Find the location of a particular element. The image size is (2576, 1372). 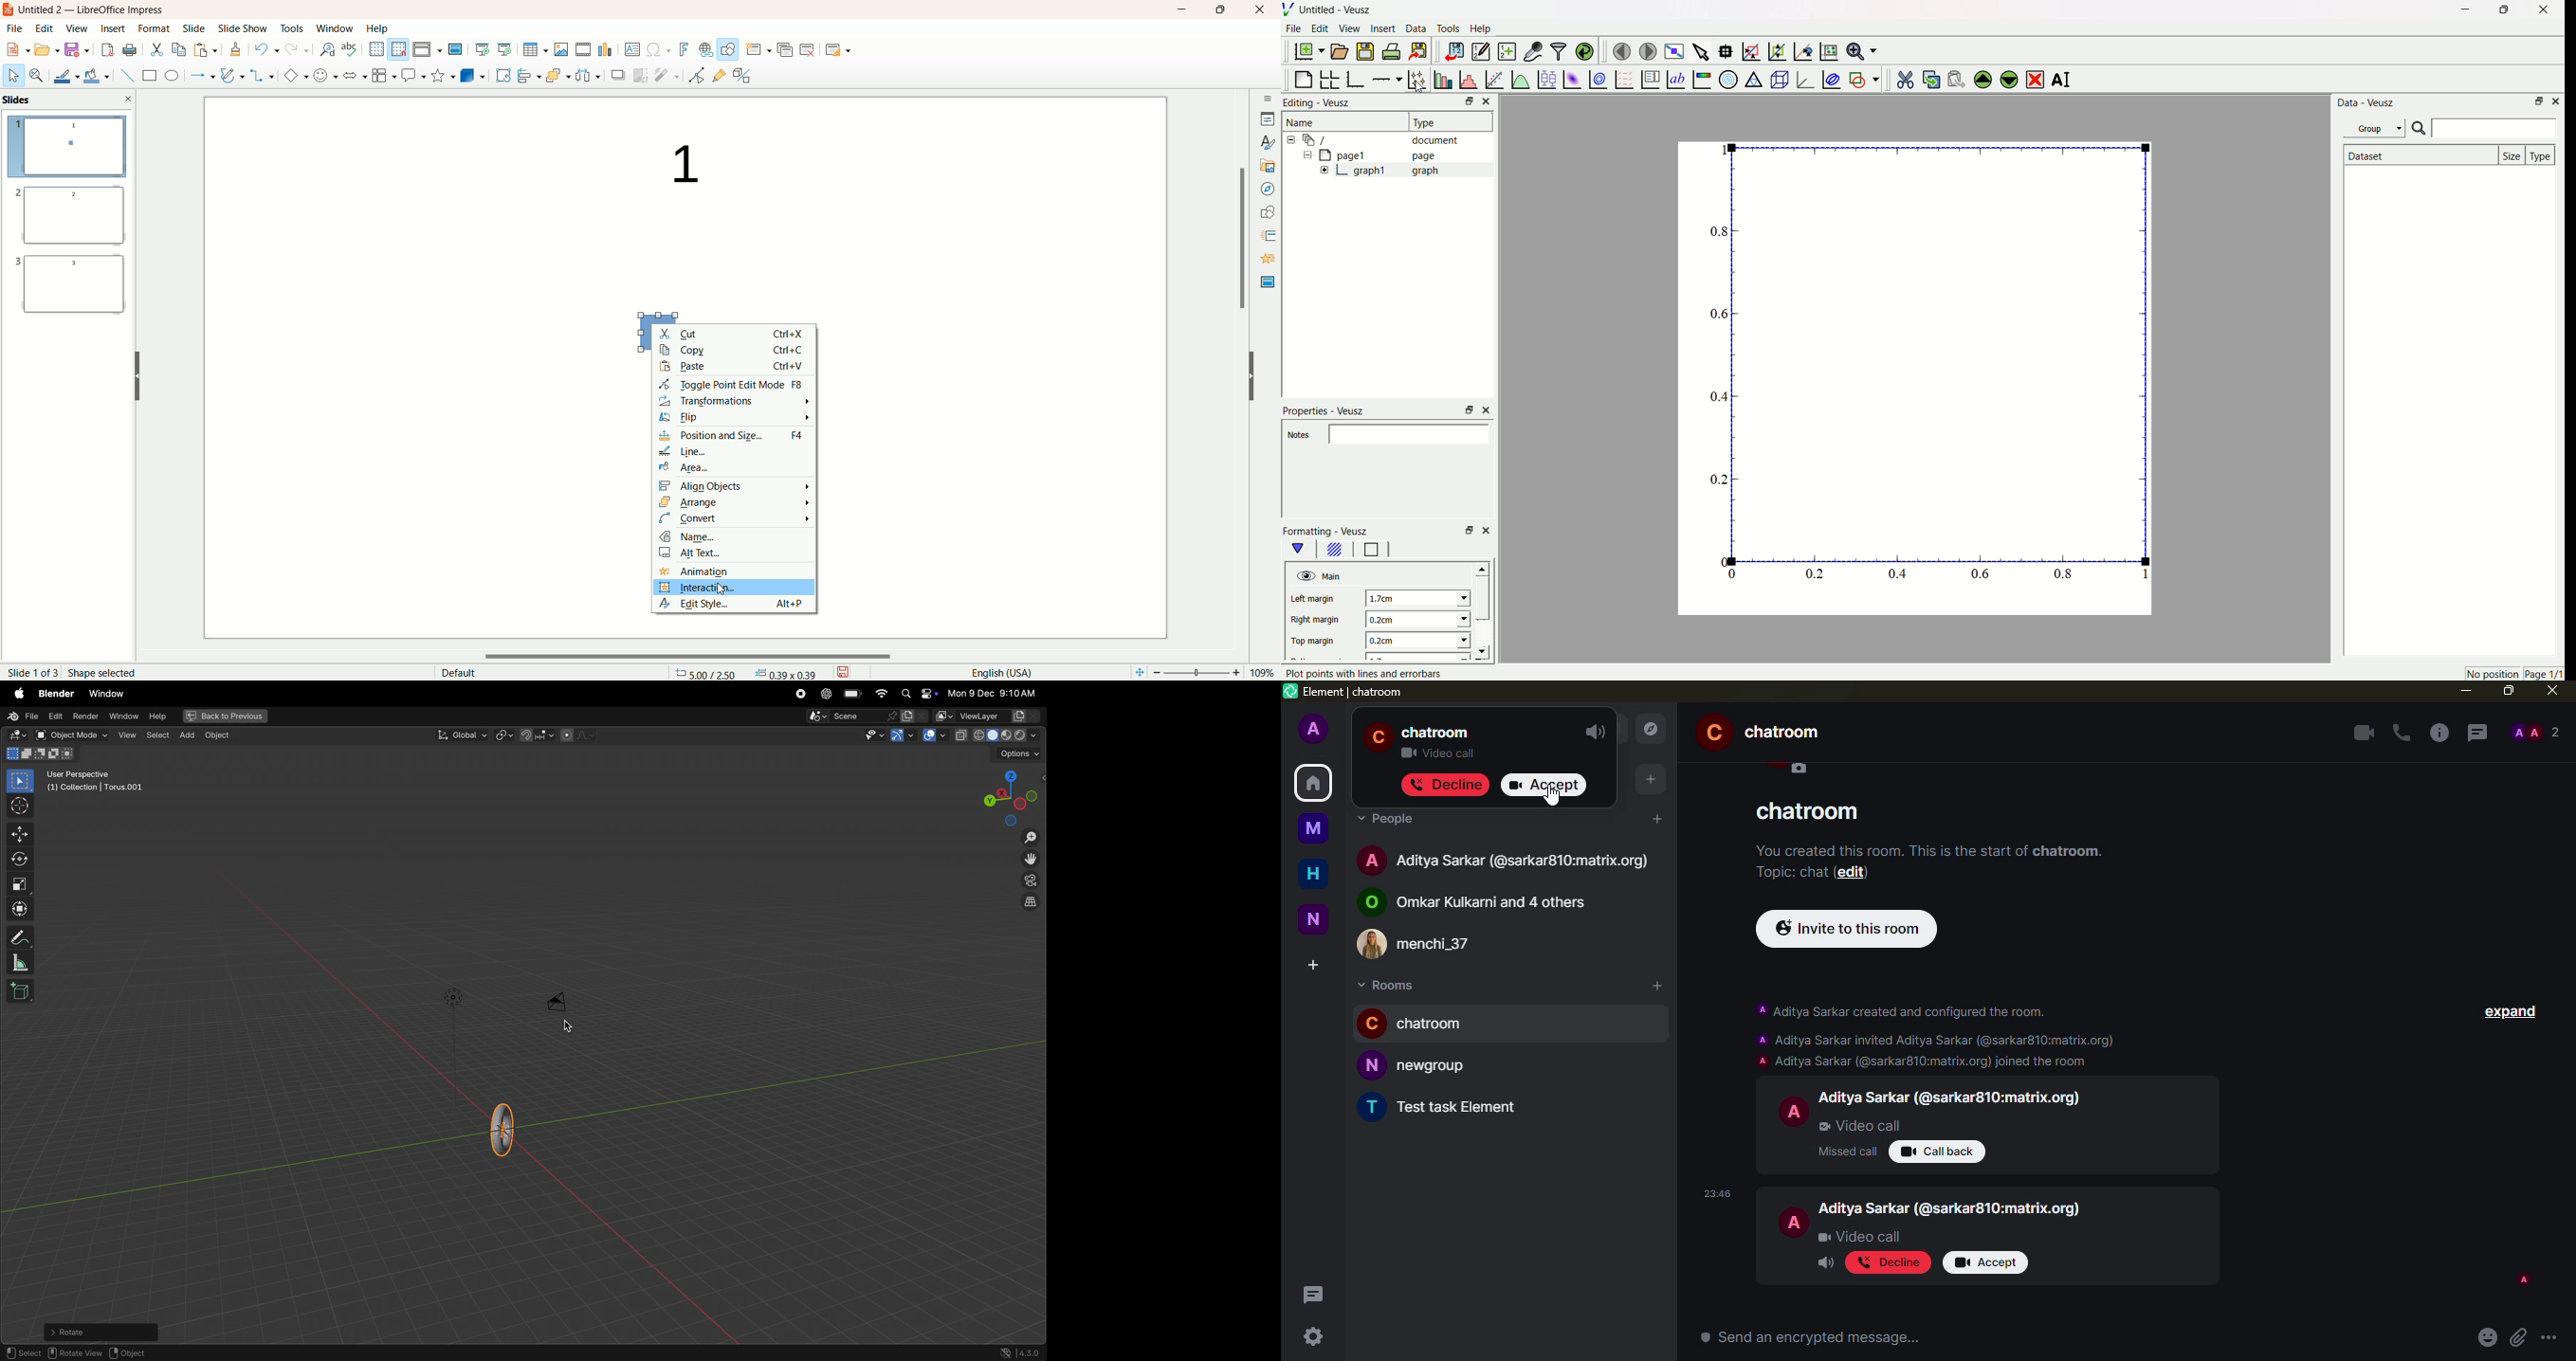

video call is located at coordinates (1859, 1237).